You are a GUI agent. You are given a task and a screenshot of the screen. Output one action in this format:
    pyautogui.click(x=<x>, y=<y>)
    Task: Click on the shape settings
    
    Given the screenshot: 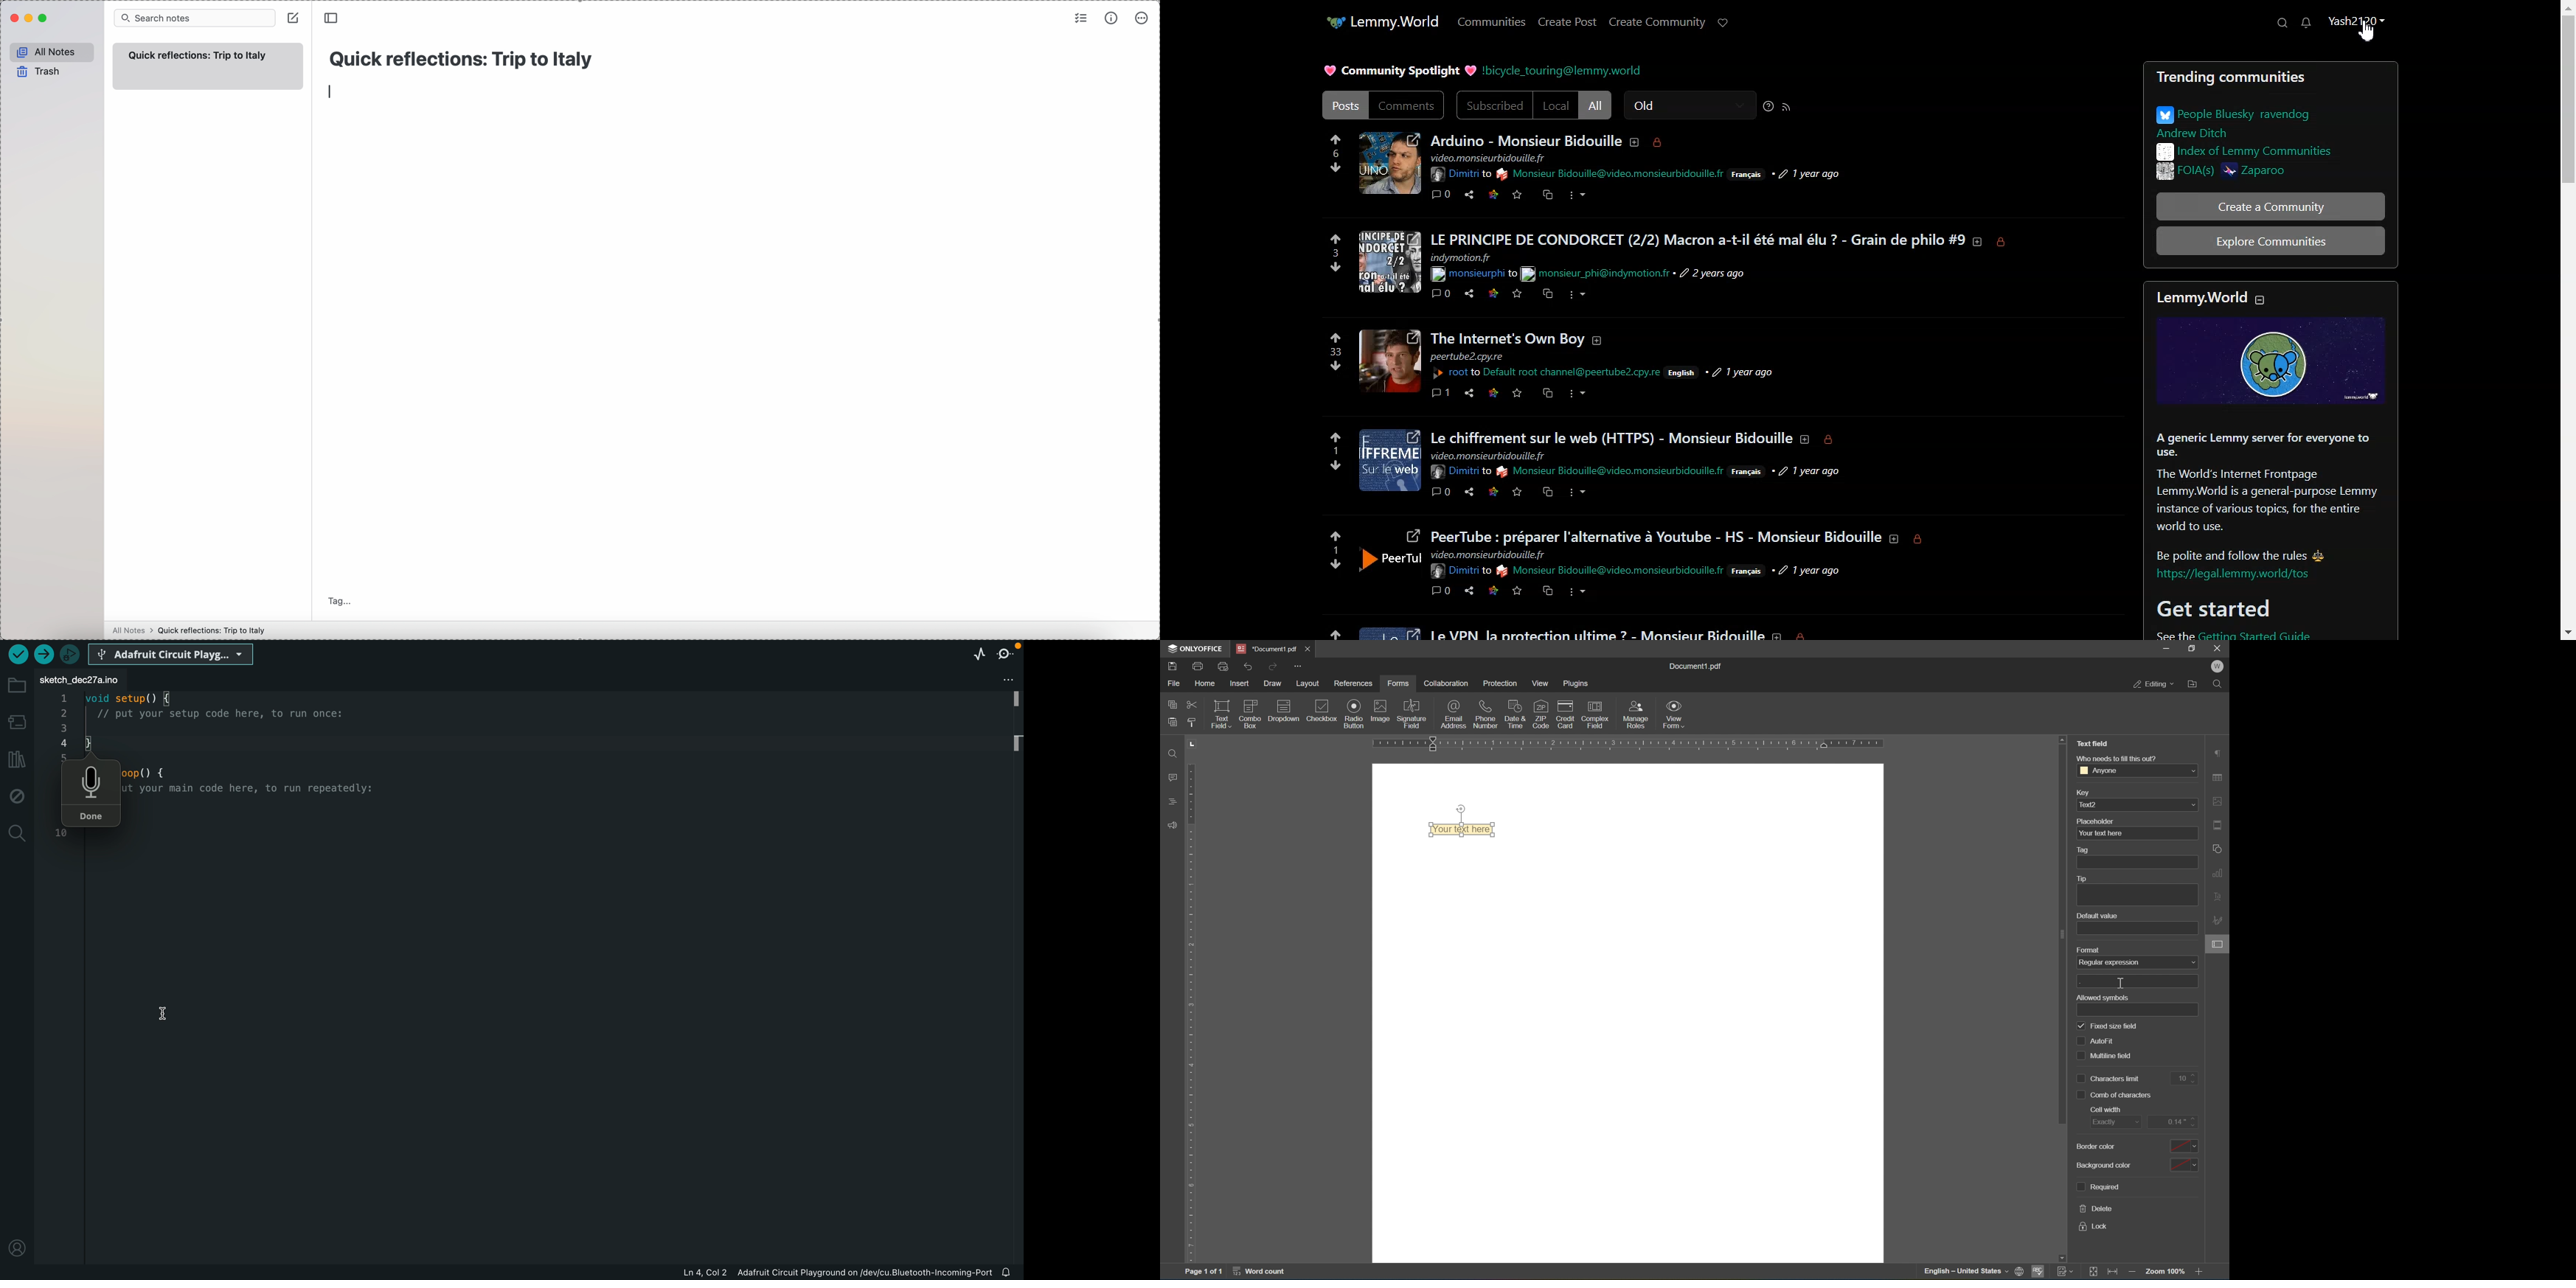 What is the action you would take?
    pyautogui.click(x=2216, y=848)
    